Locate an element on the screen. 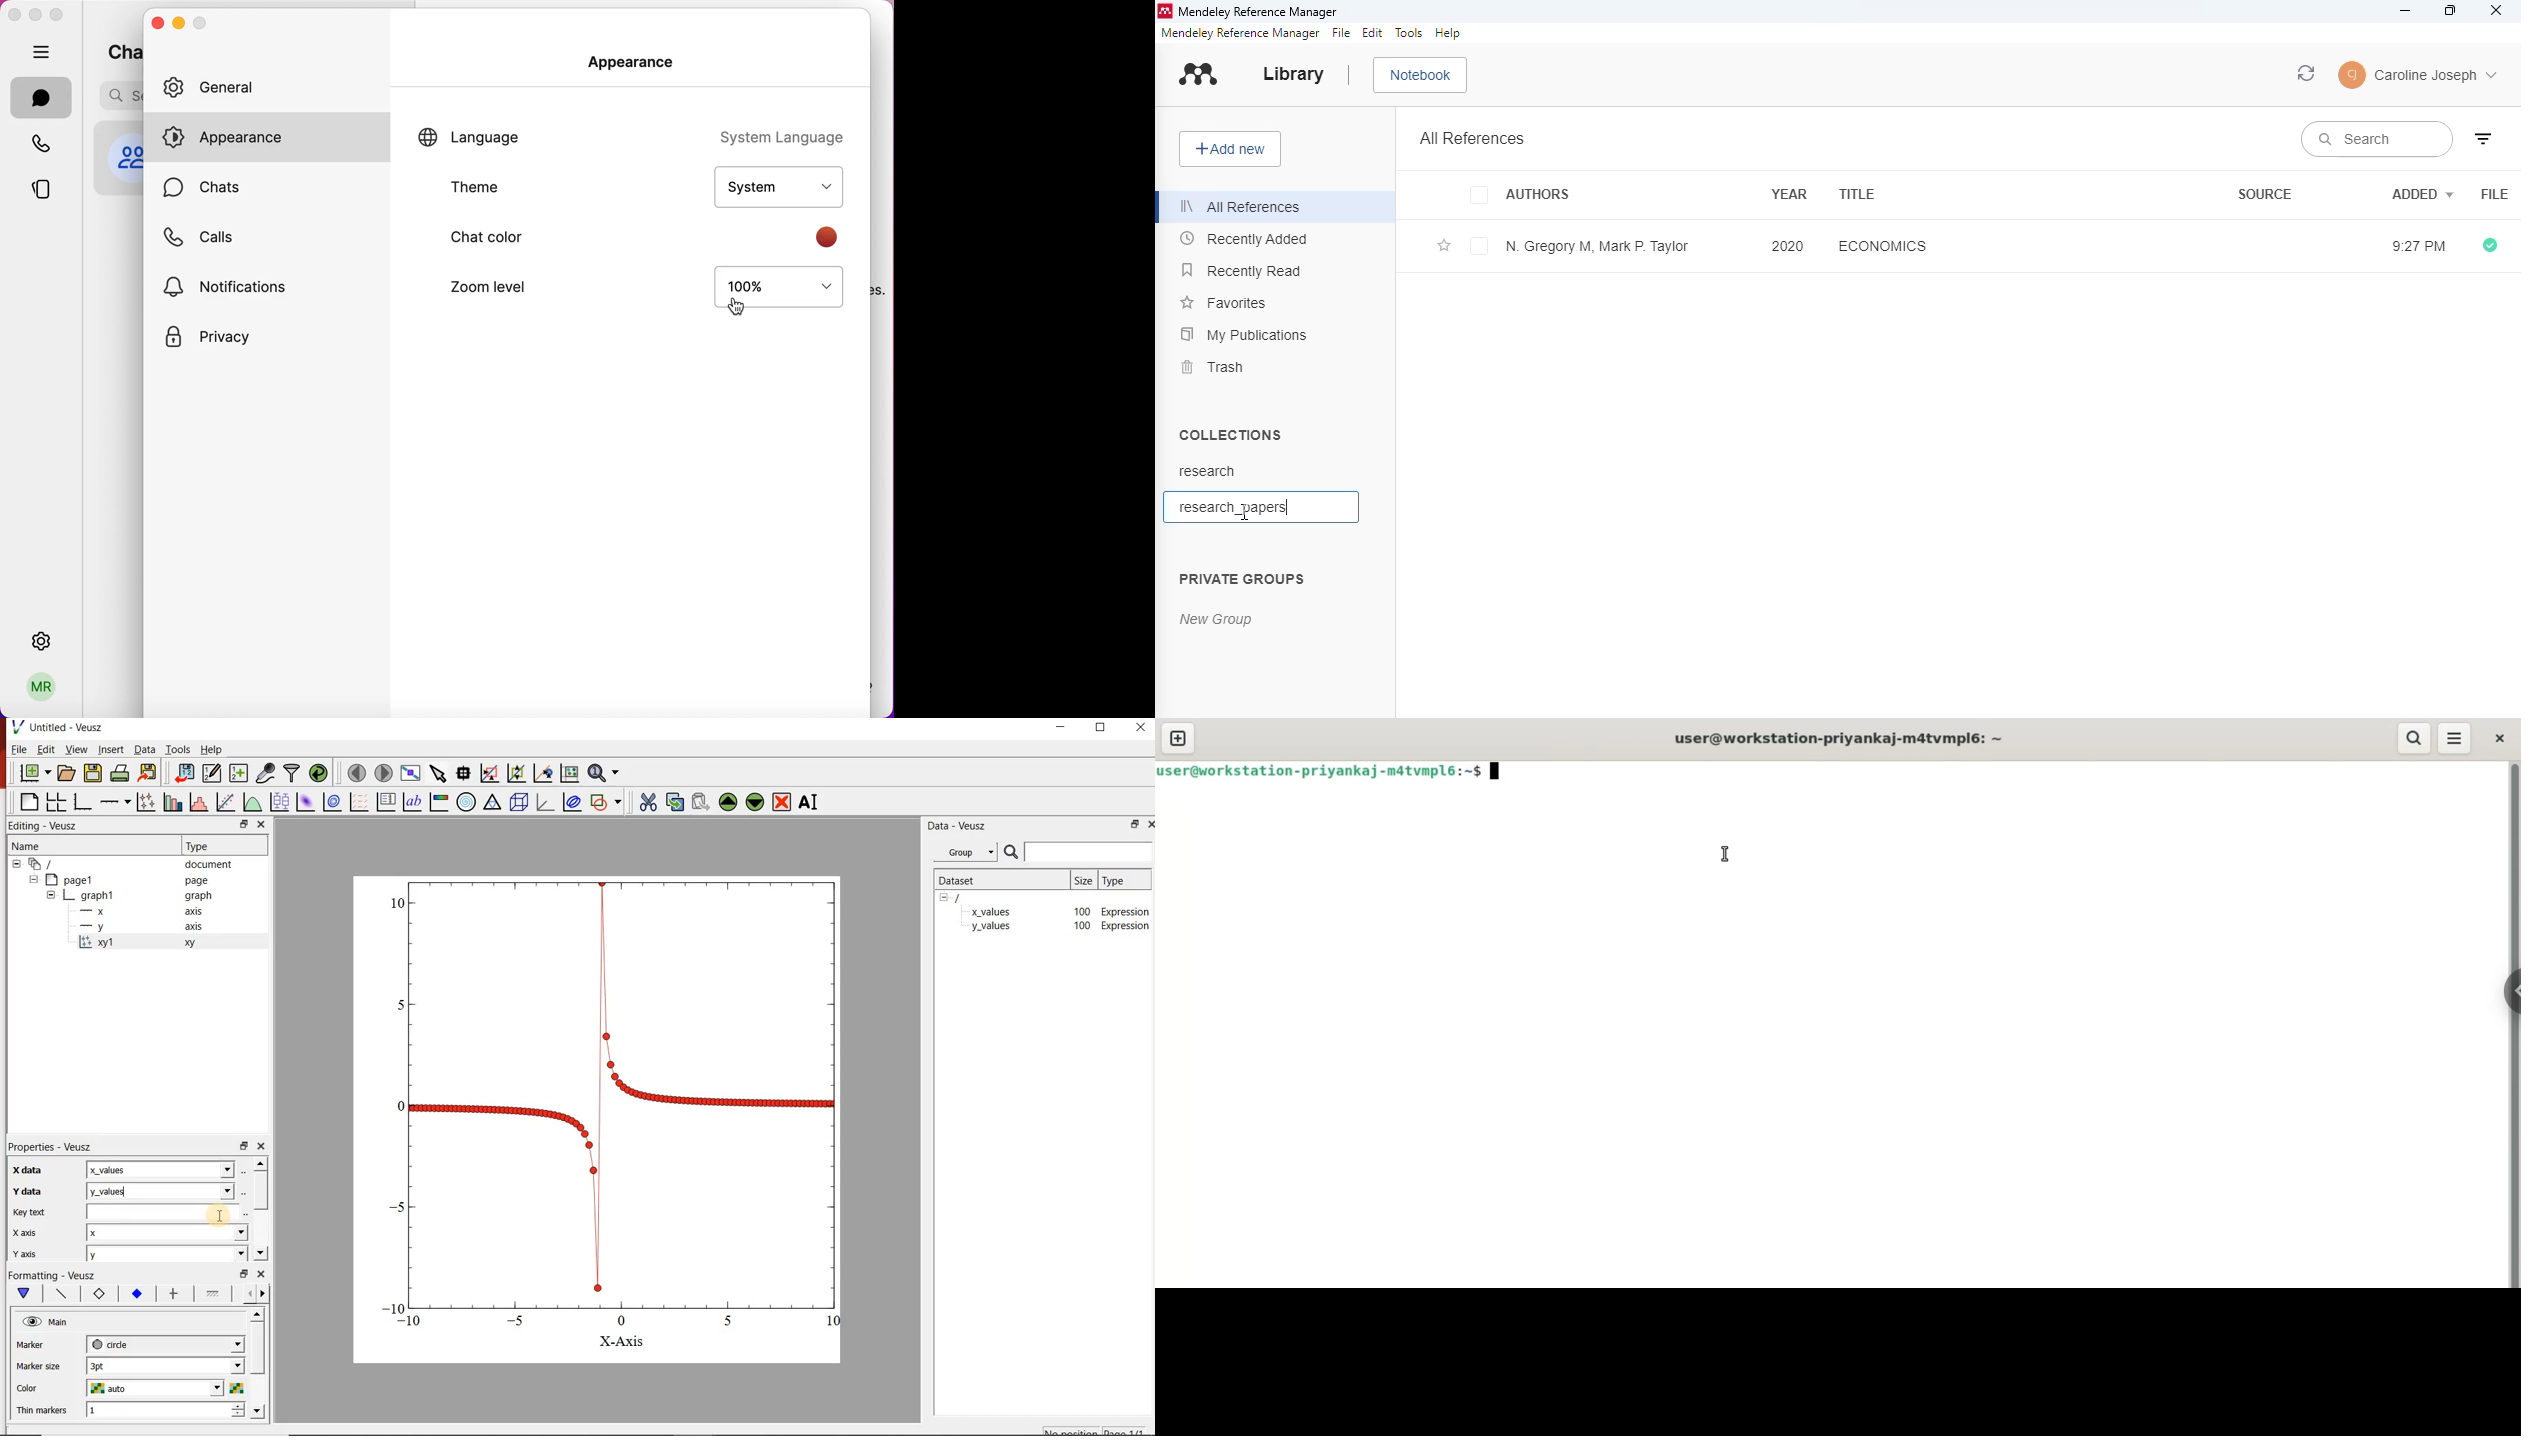  vertical scroll bar is located at coordinates (2515, 1024).